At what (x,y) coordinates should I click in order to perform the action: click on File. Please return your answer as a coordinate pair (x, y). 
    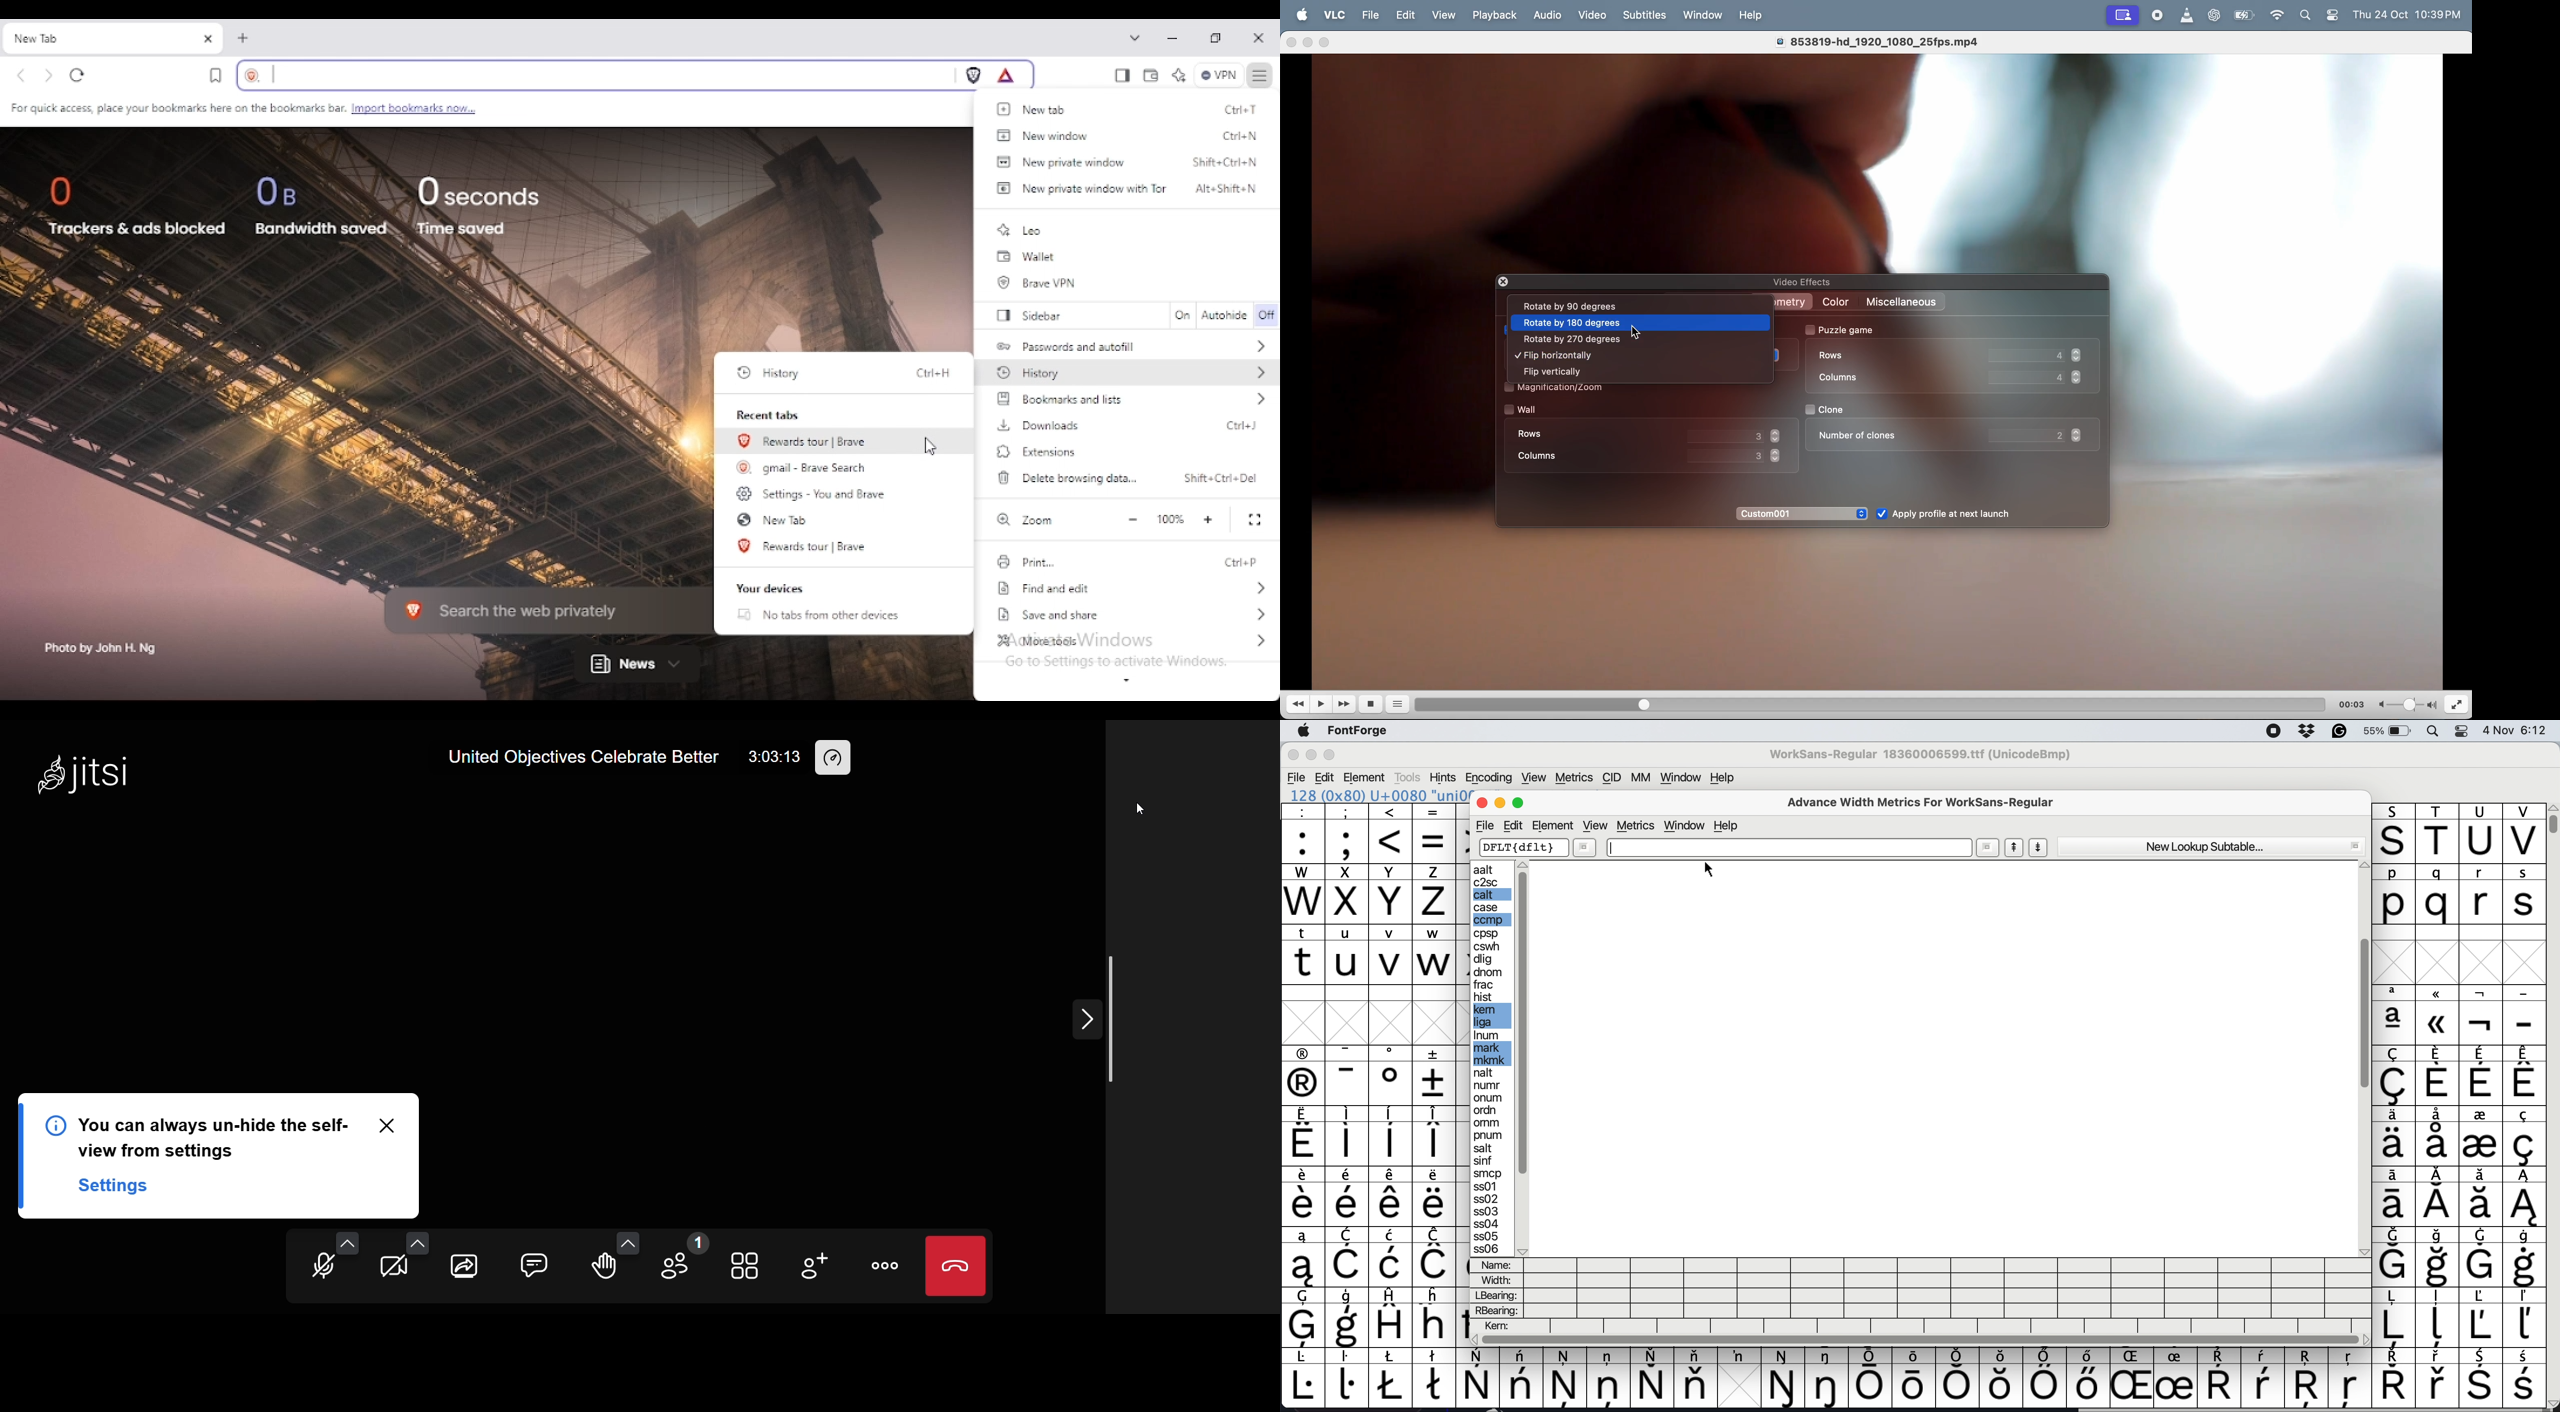
    Looking at the image, I should click on (1298, 775).